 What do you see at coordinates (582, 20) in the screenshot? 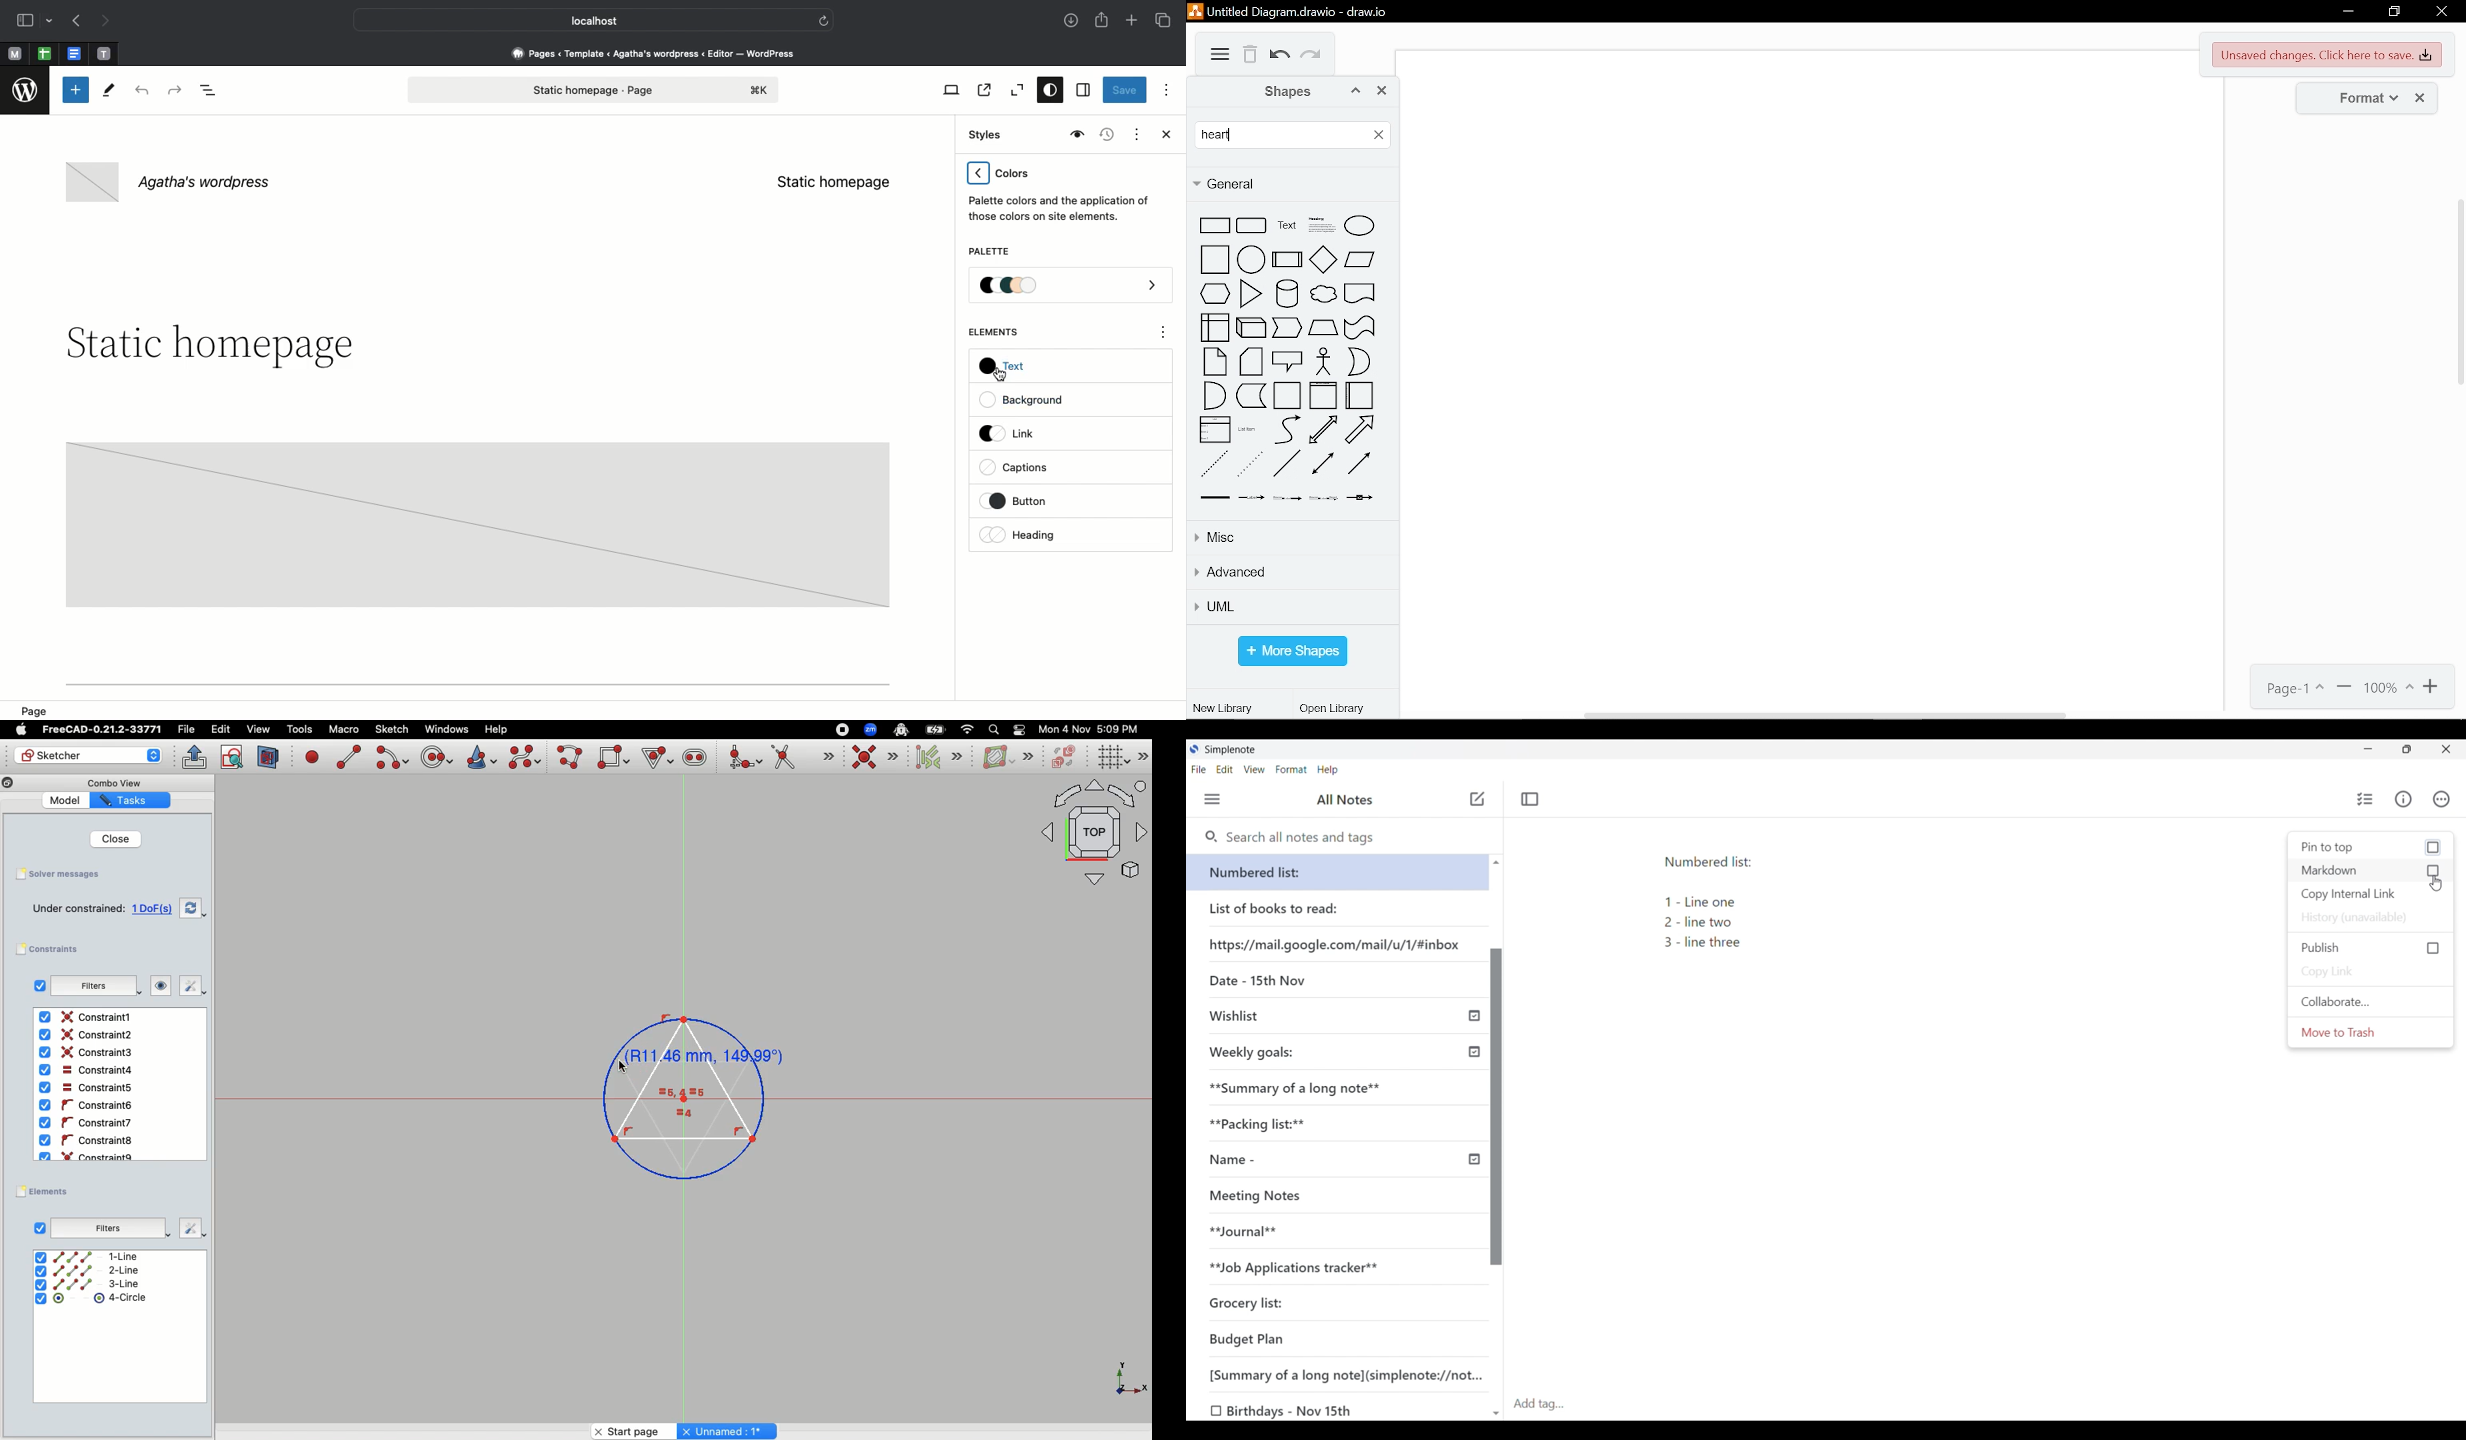
I see `Local host` at bounding box center [582, 20].